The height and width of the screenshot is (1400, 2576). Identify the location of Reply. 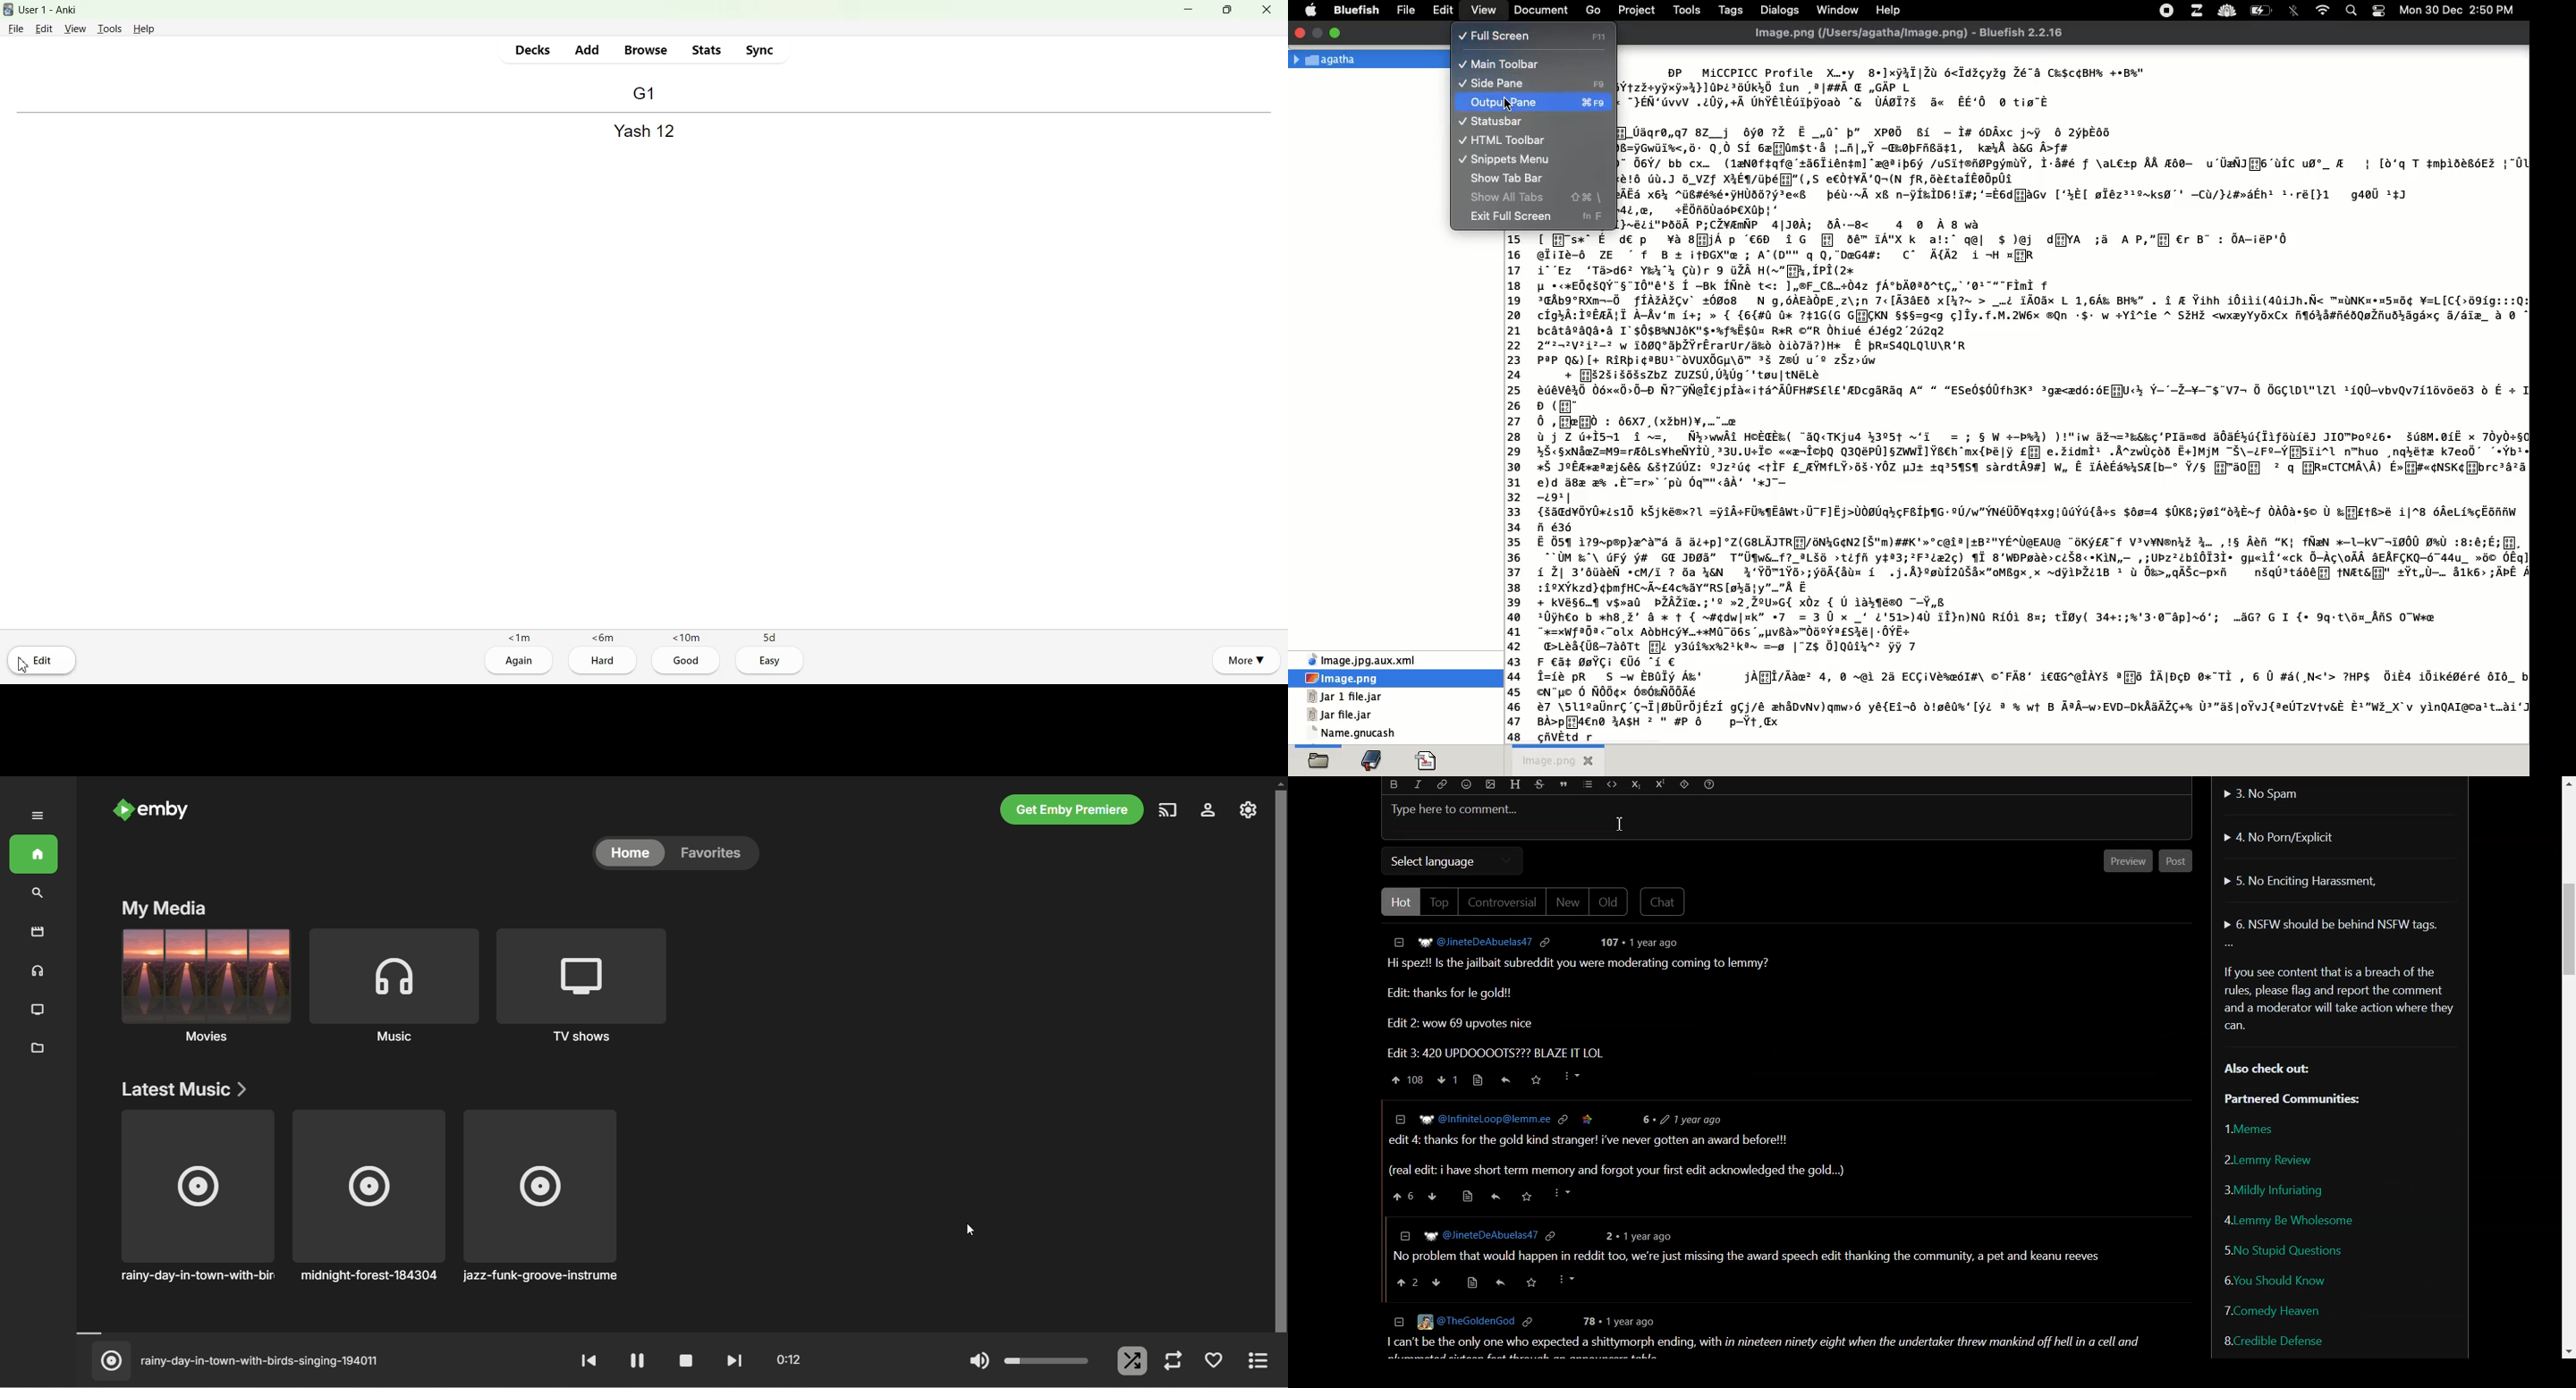
(1507, 1079).